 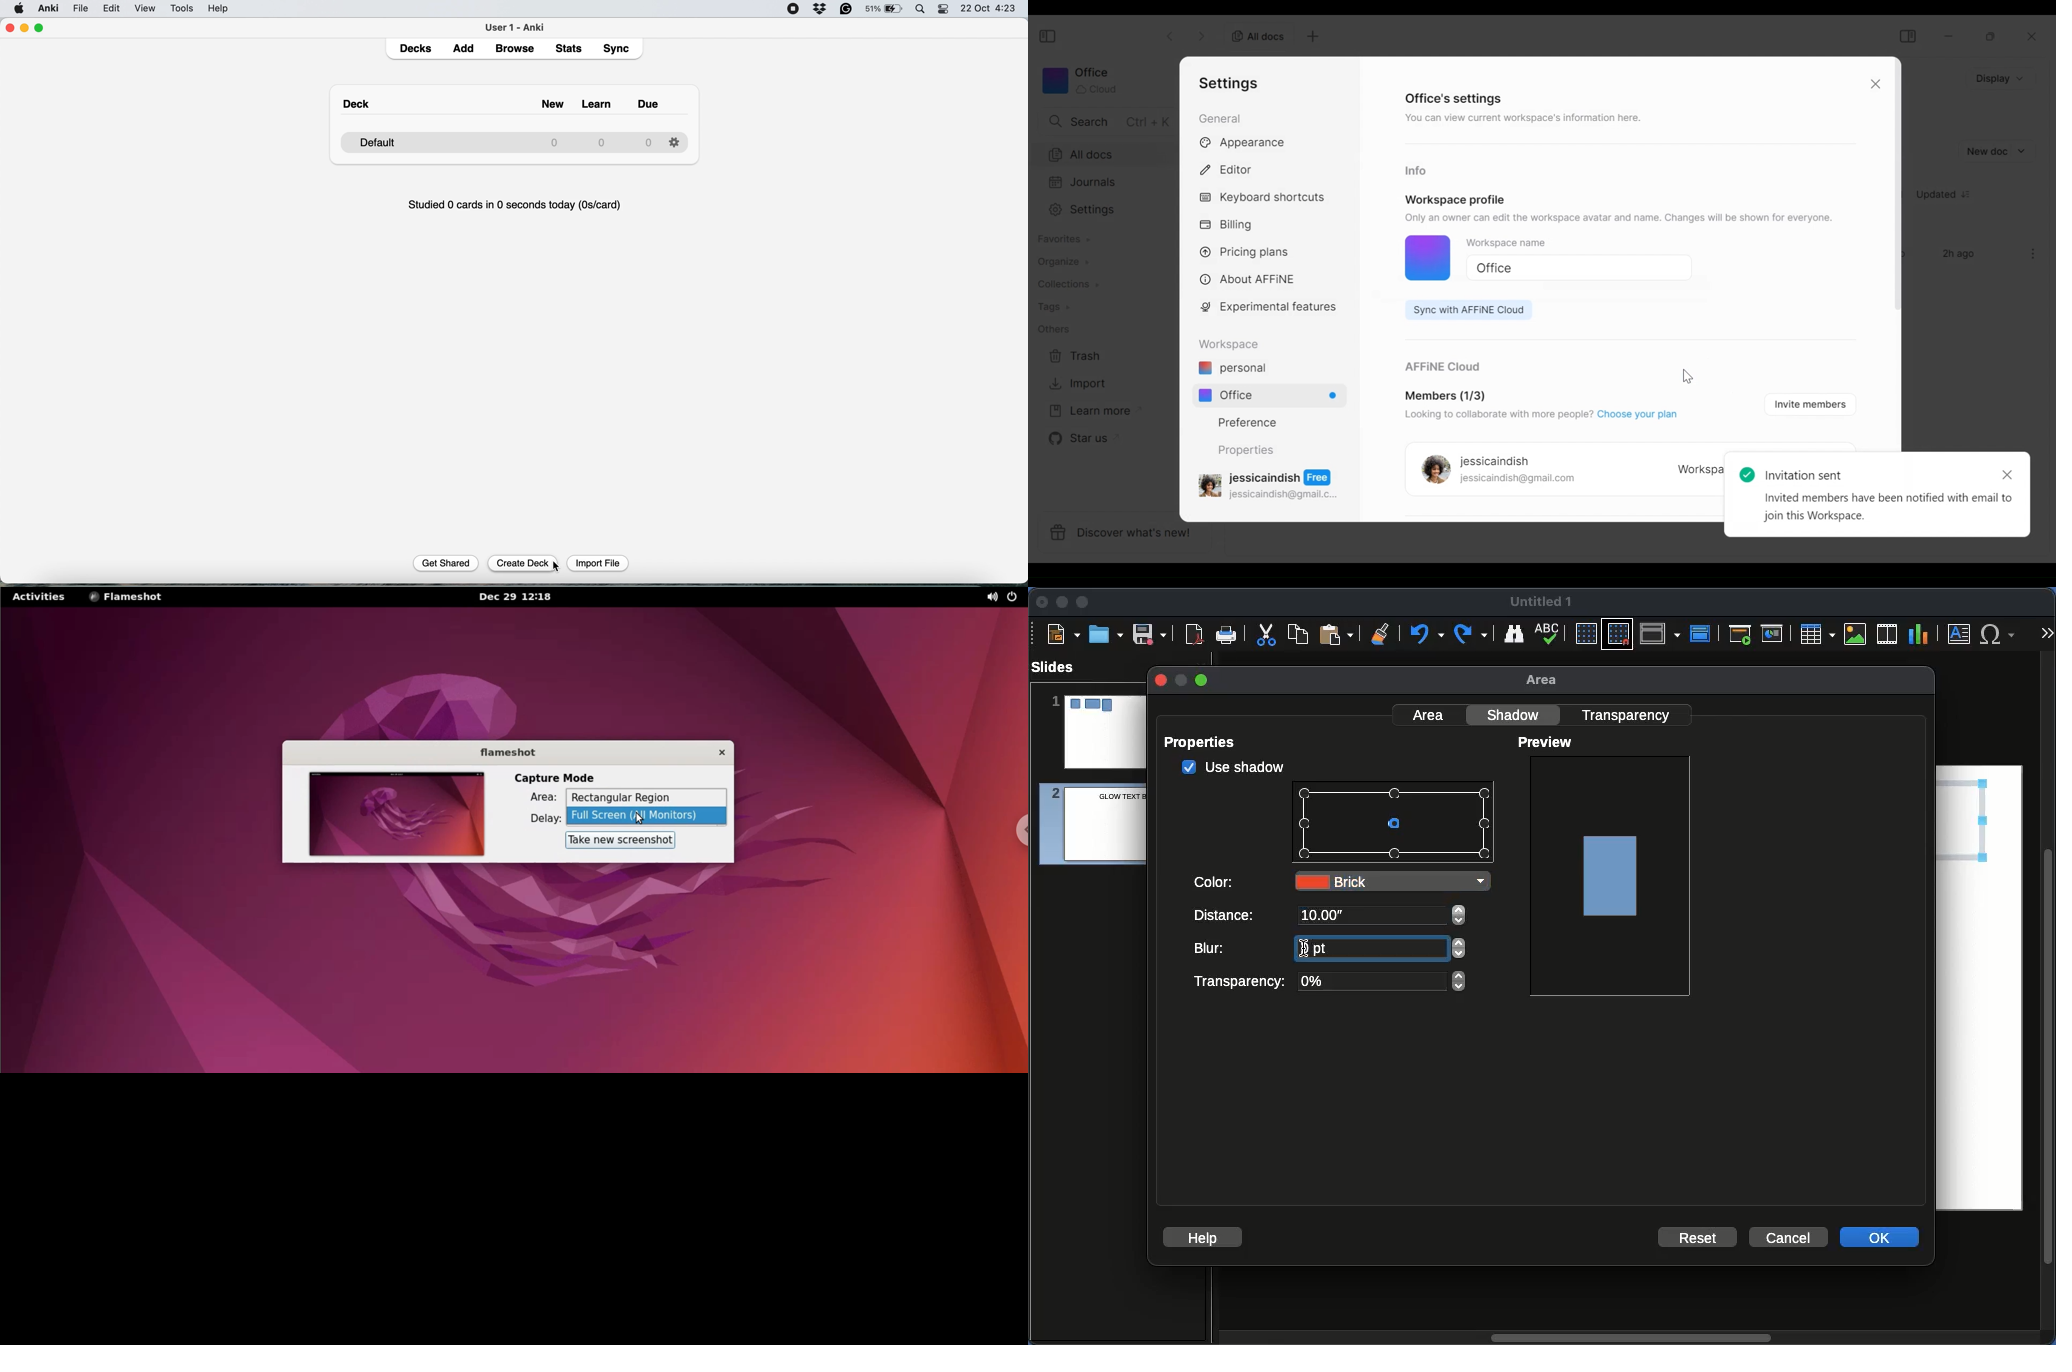 I want to click on Studied 0 cards in 0 seconds today (Discard), so click(x=516, y=204).